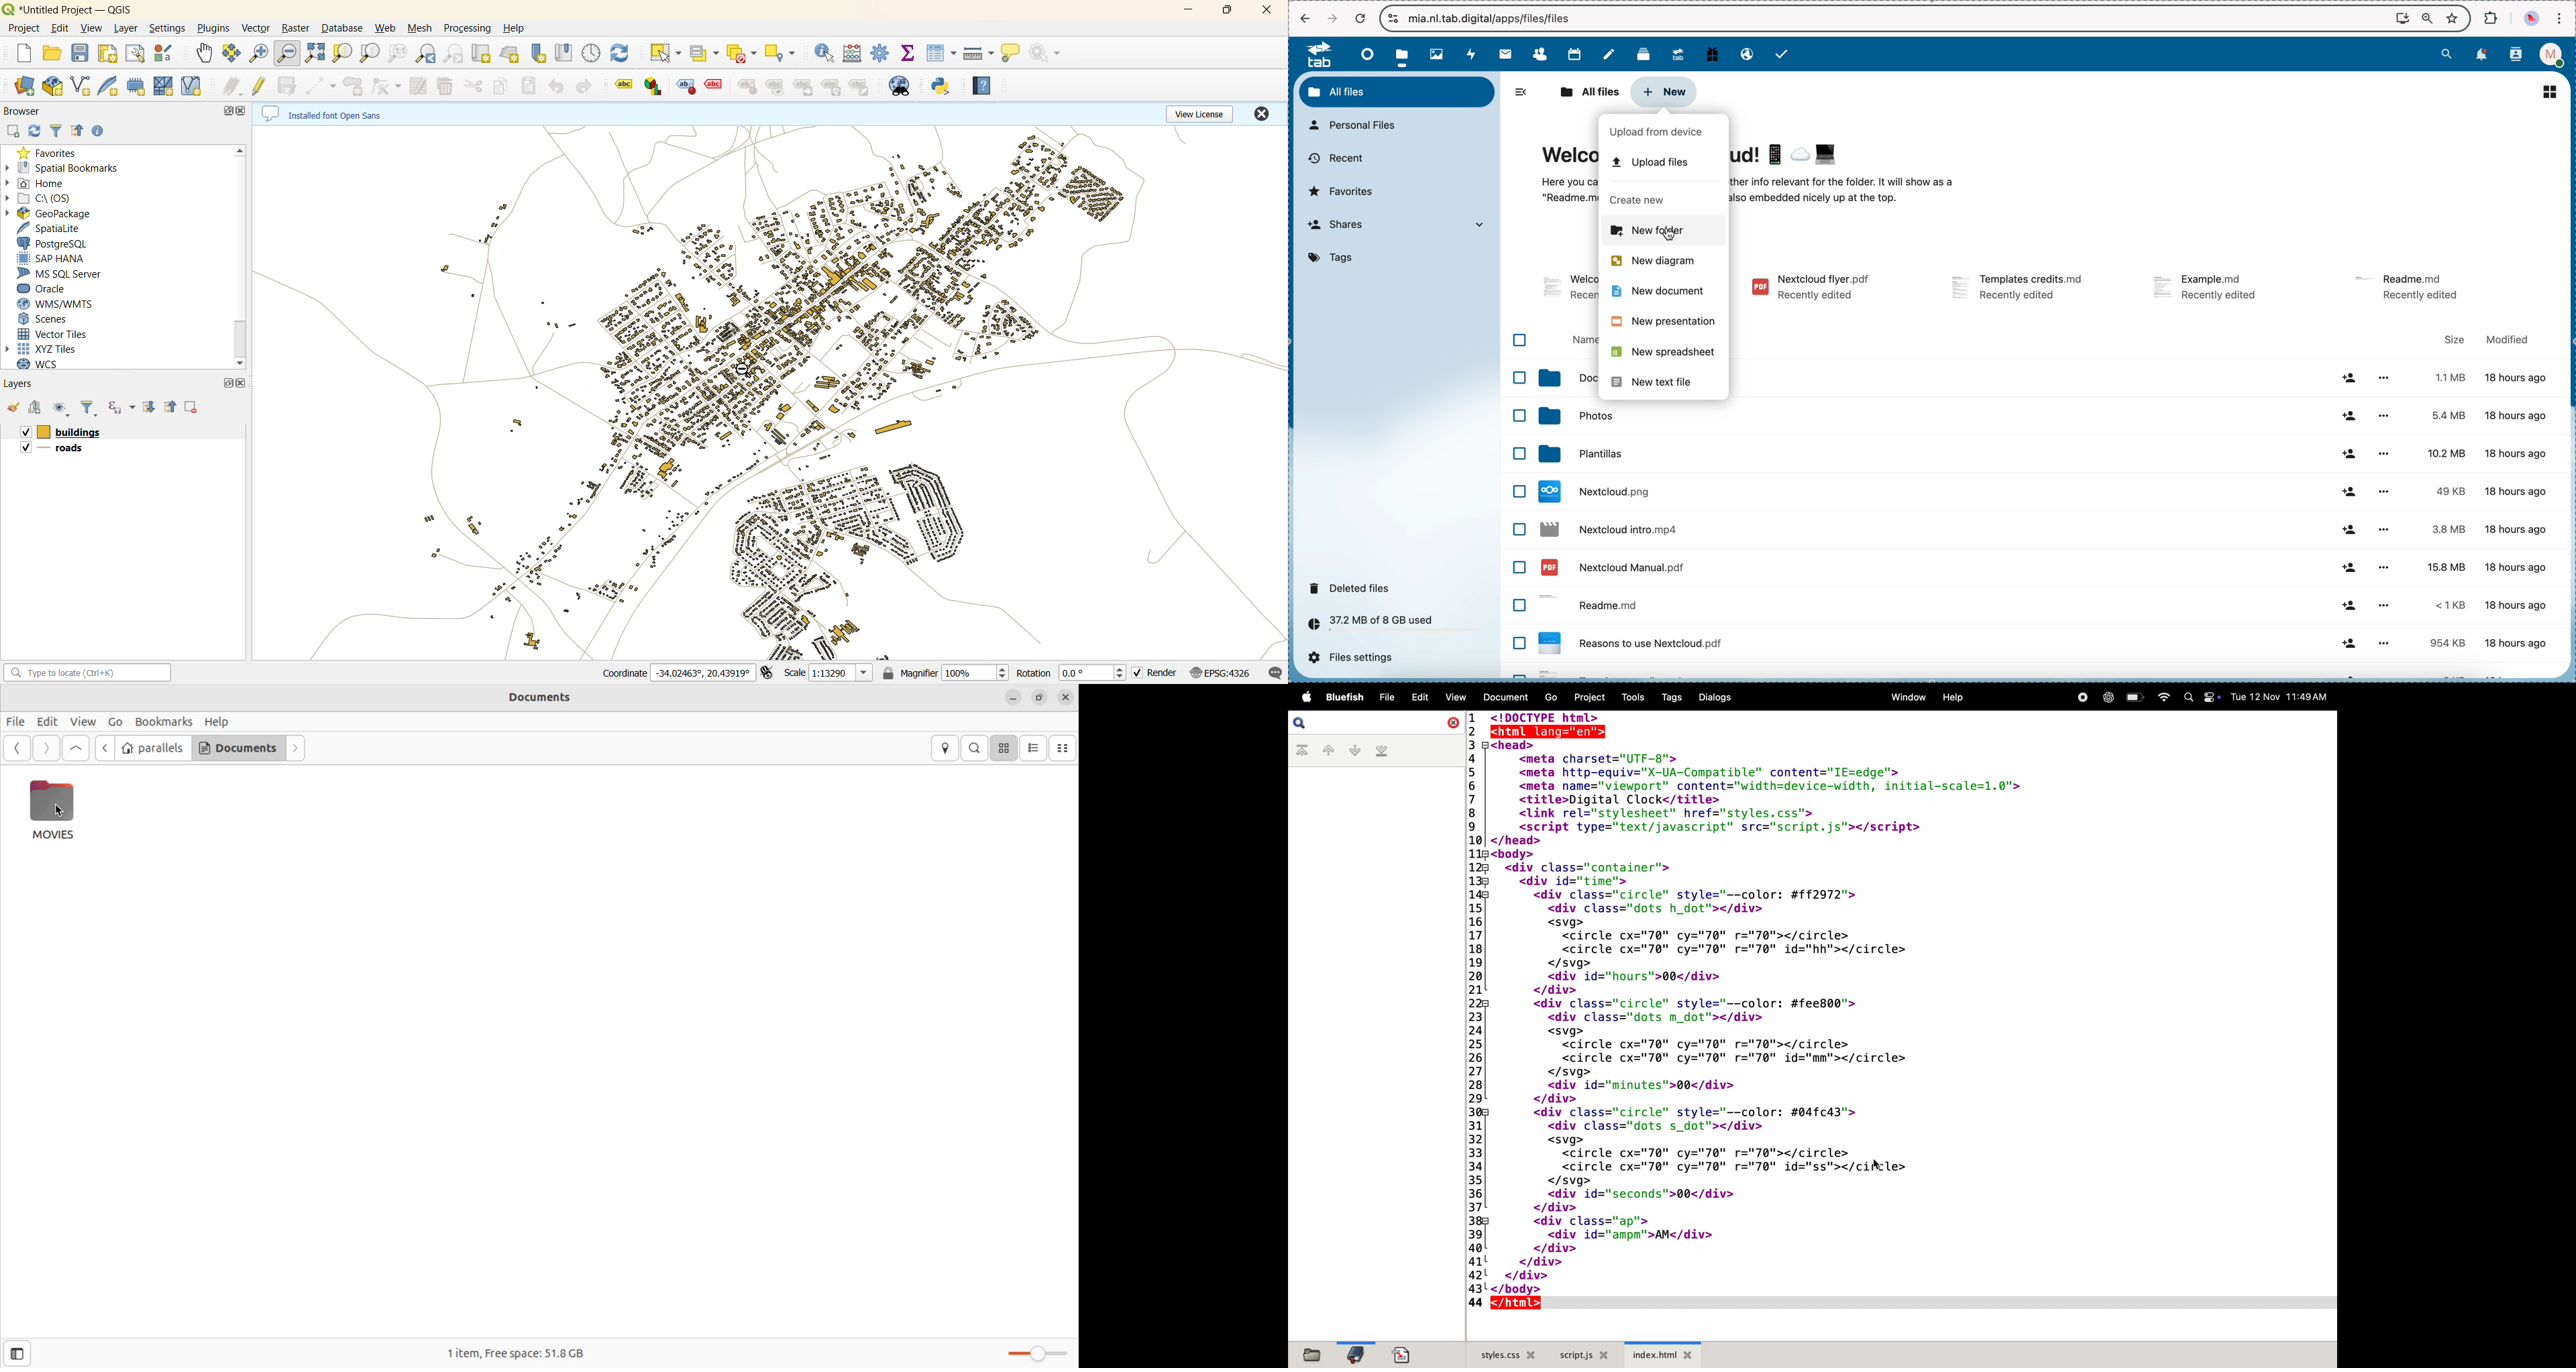 The height and width of the screenshot is (1372, 2576). I want to click on copy, so click(498, 87).